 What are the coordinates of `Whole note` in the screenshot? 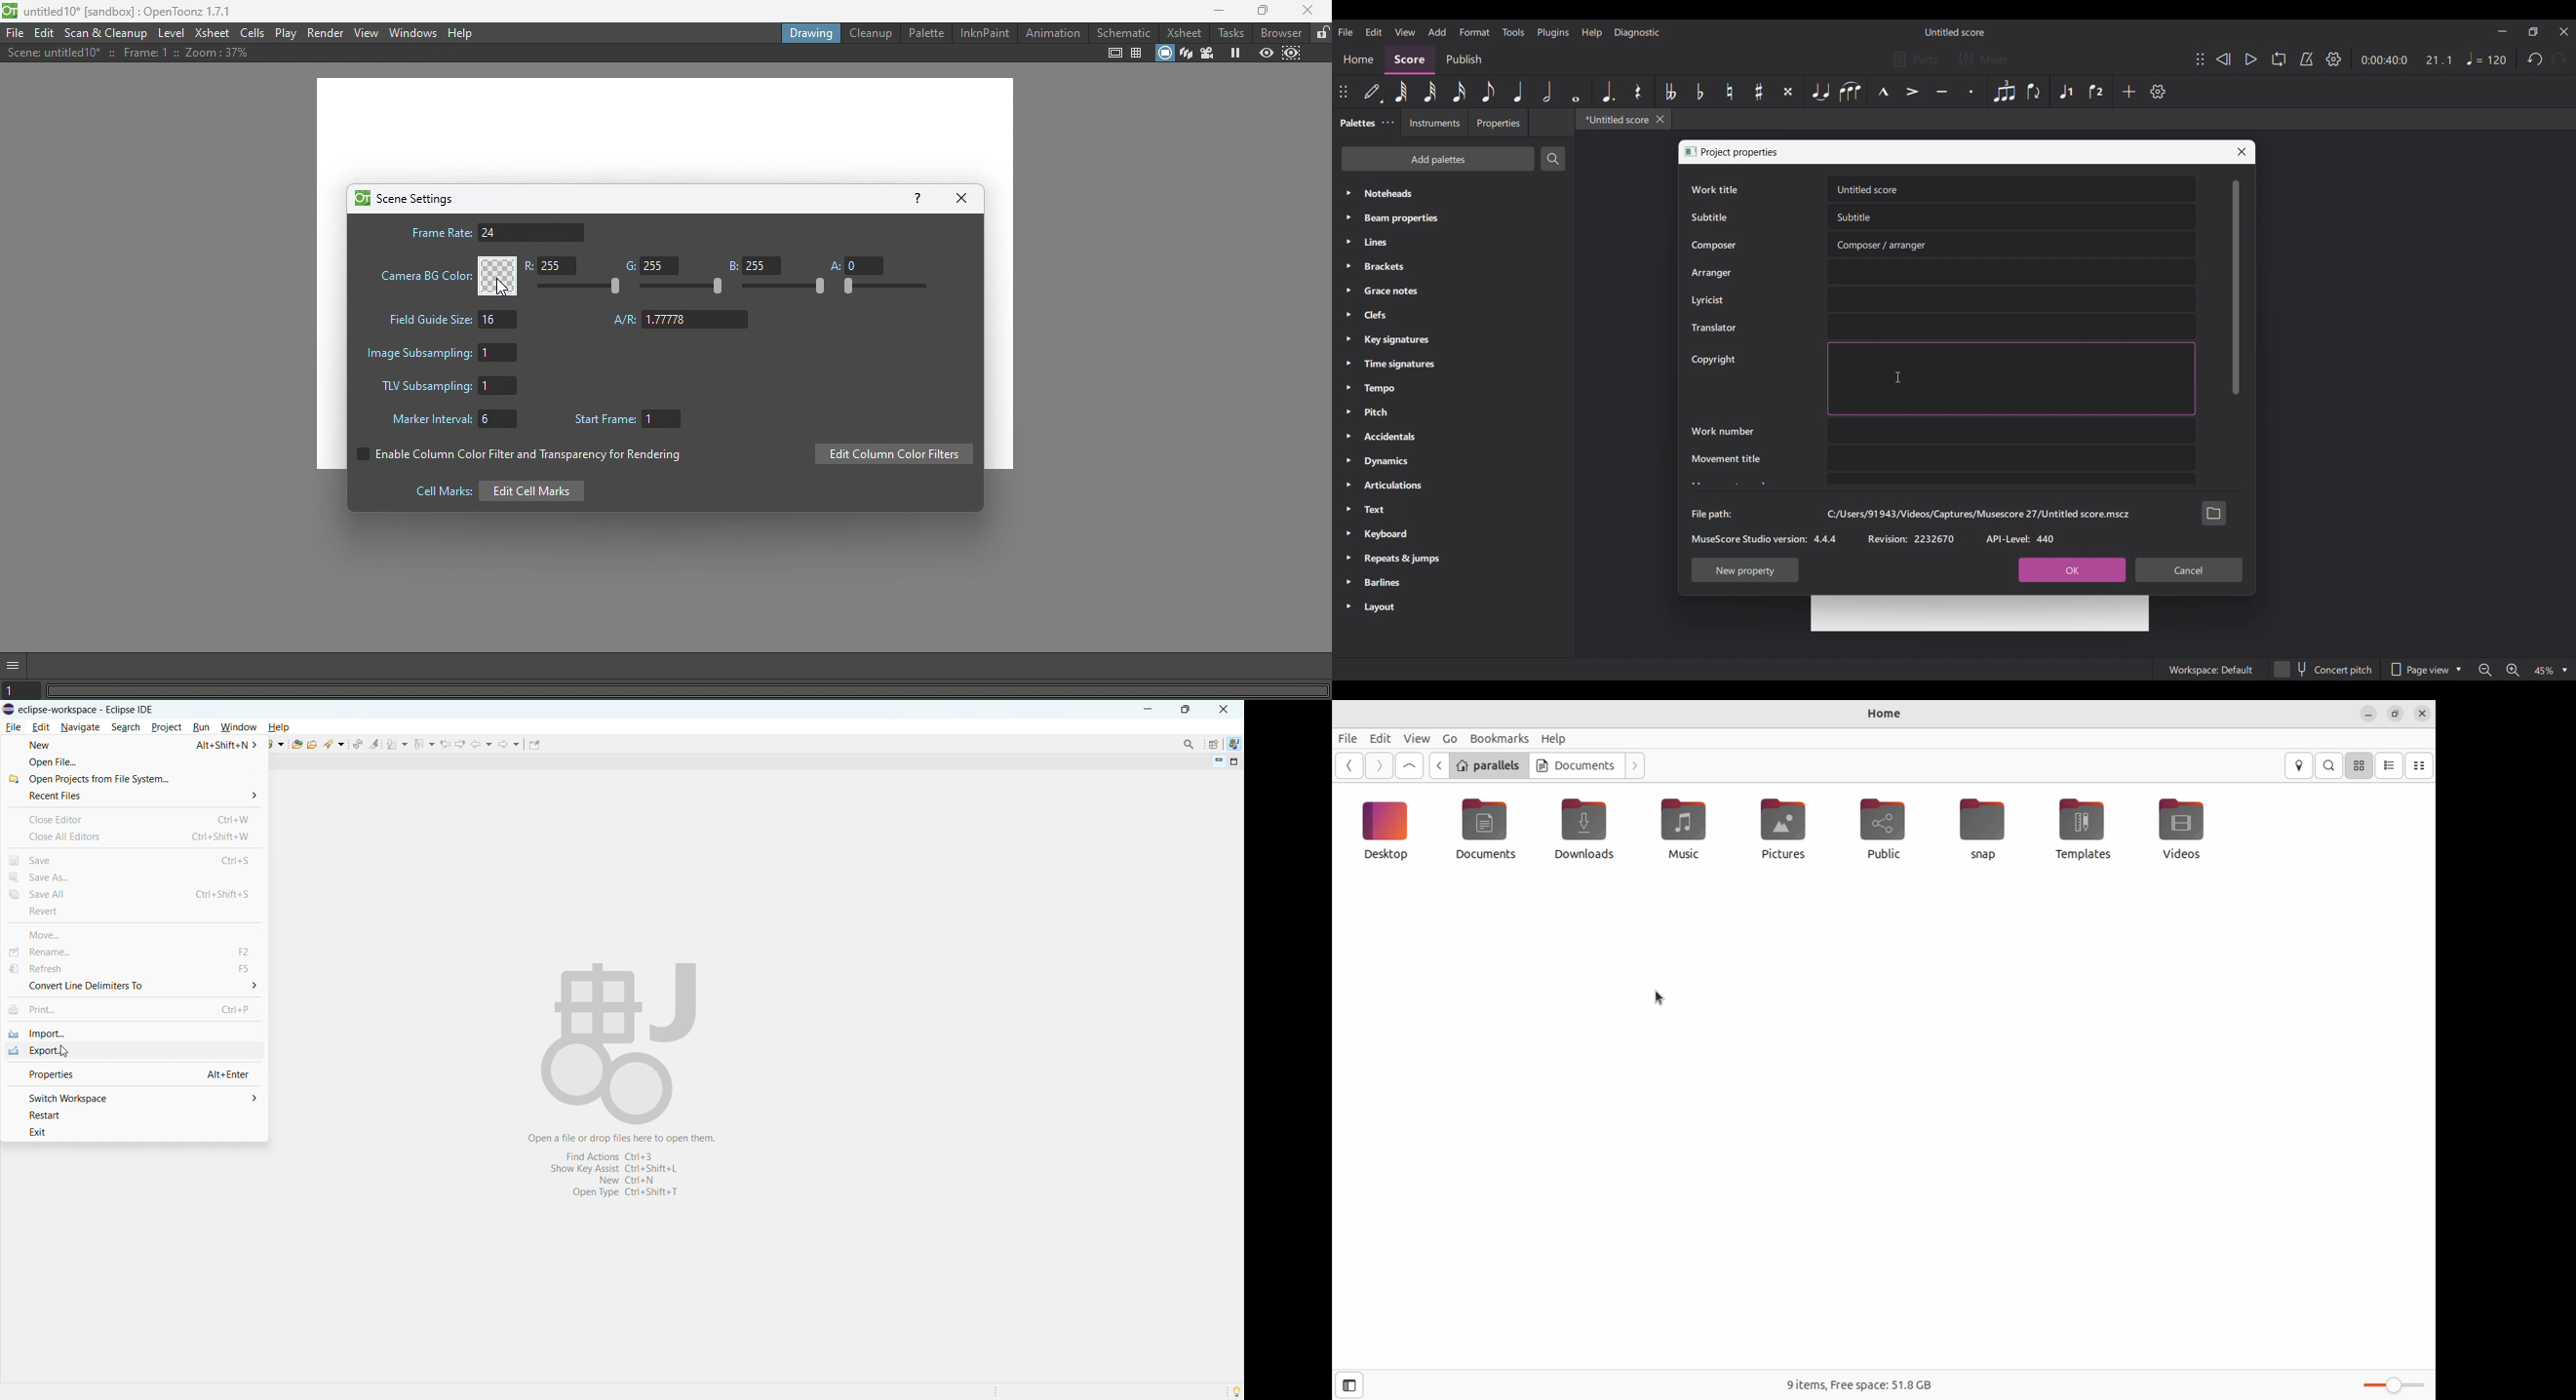 It's located at (1576, 91).